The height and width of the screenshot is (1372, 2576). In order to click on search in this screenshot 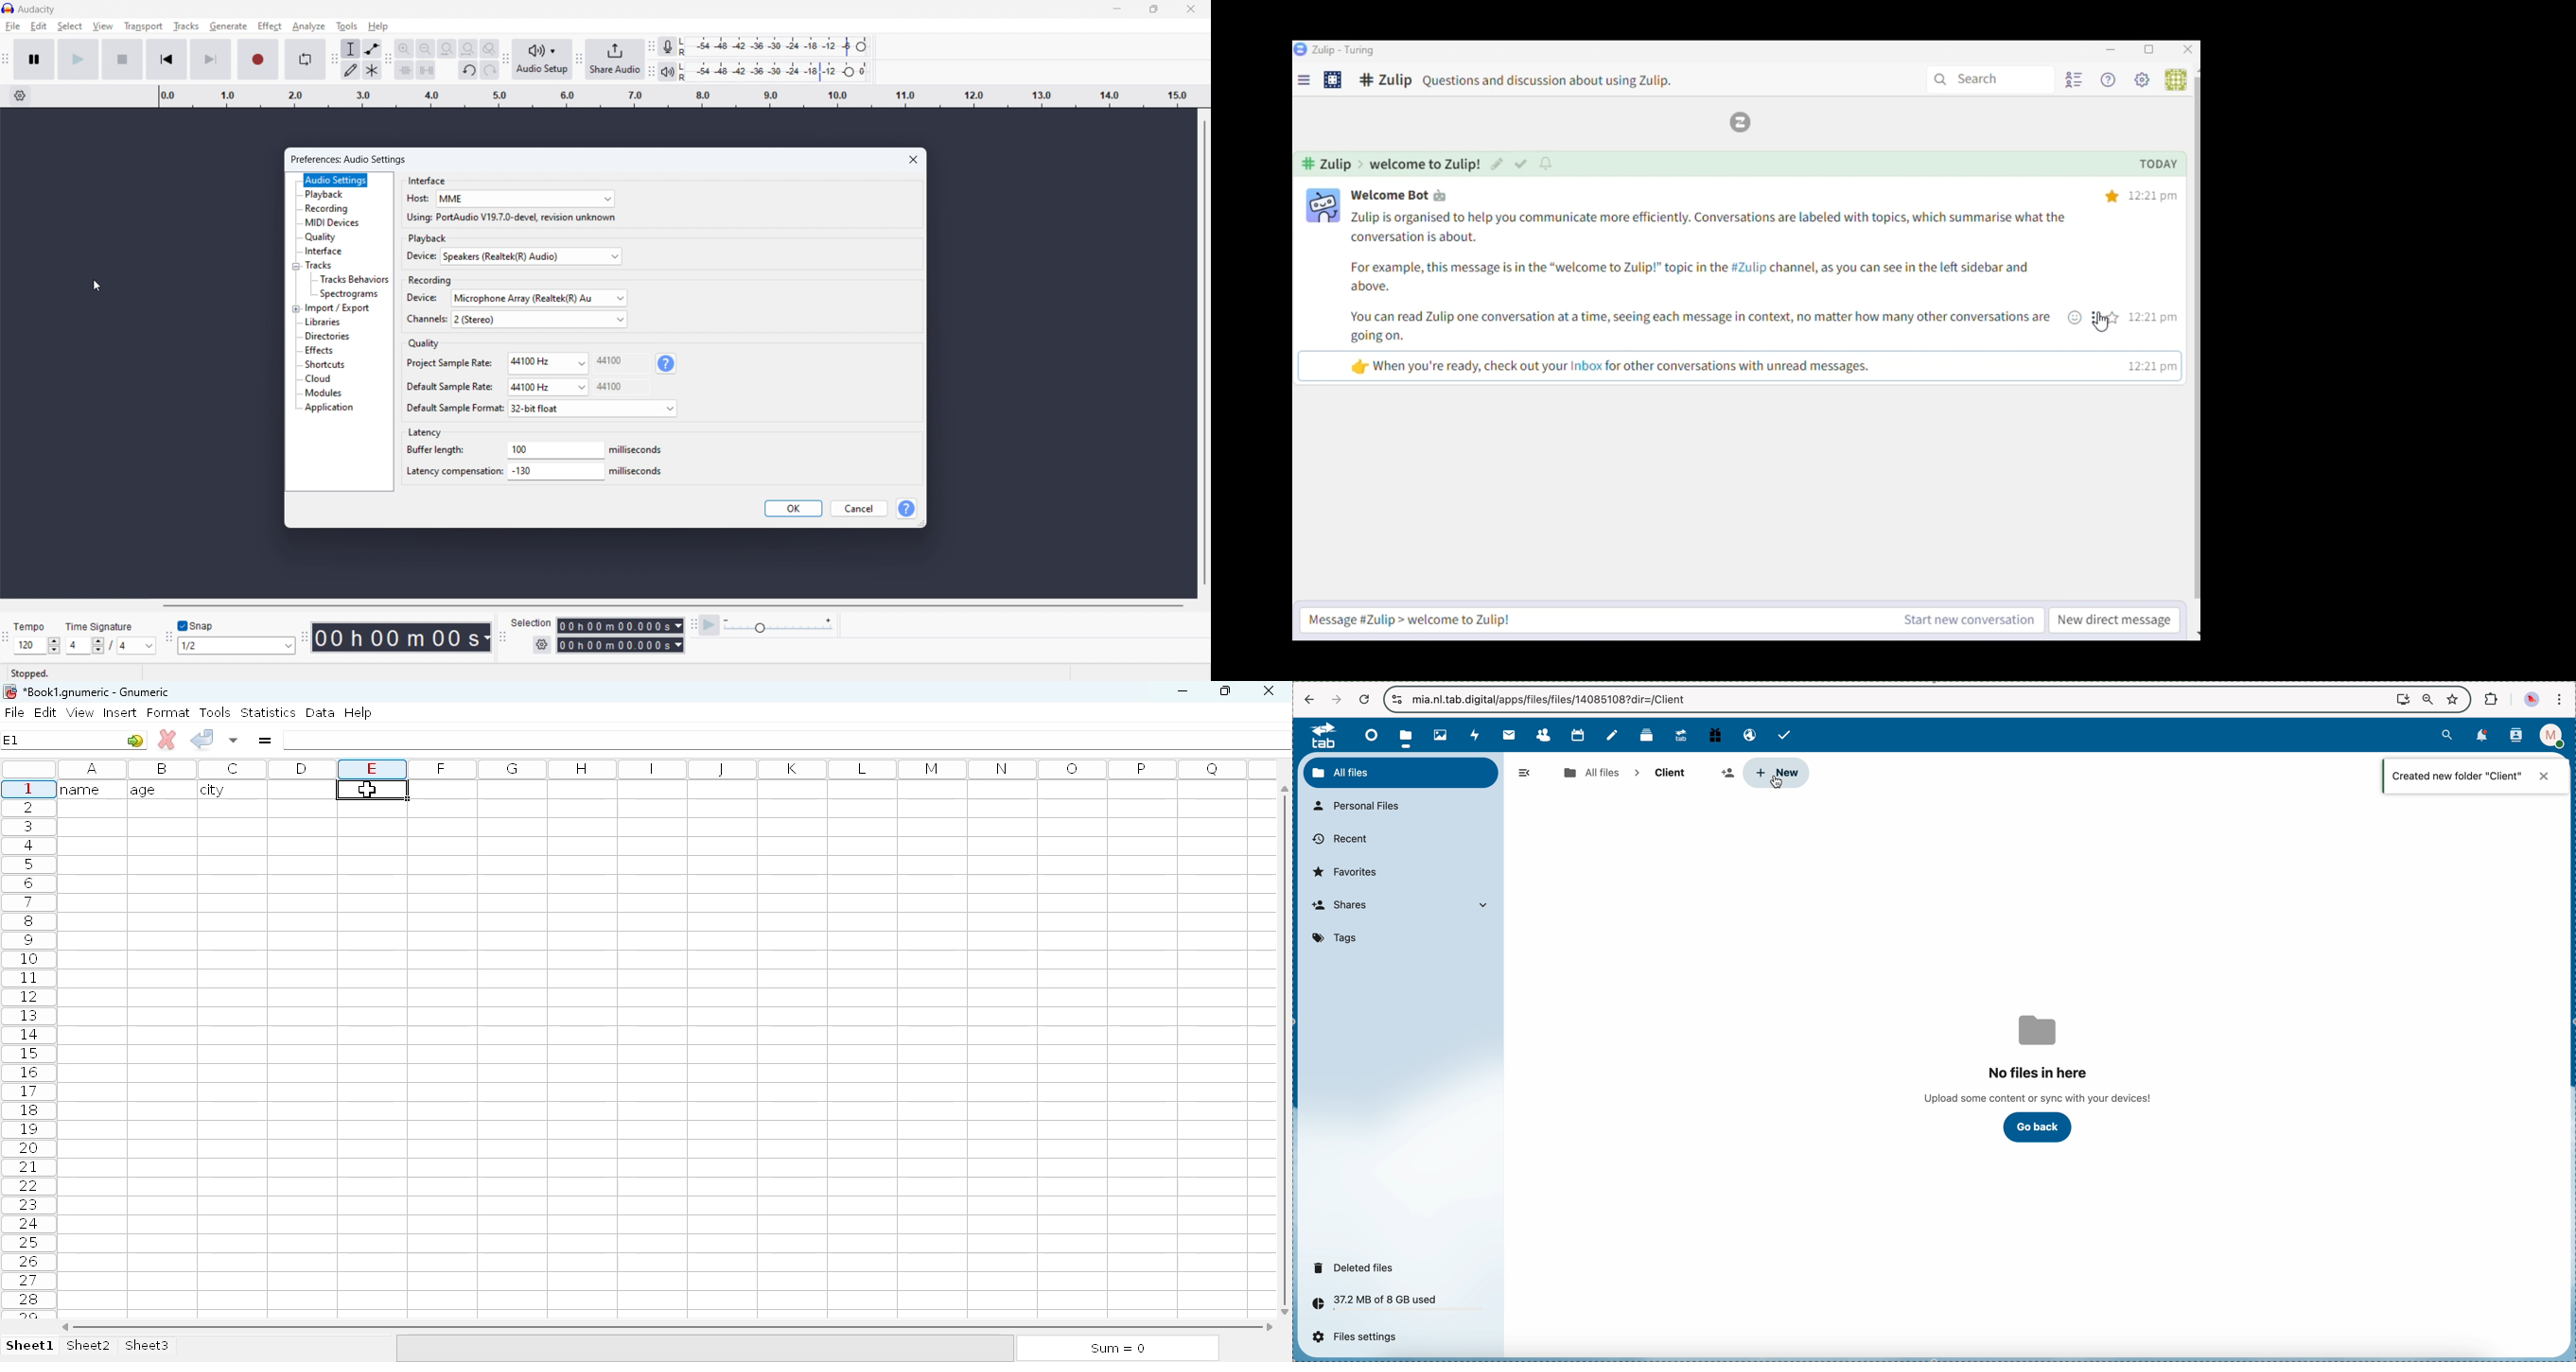, I will do `click(2447, 734)`.